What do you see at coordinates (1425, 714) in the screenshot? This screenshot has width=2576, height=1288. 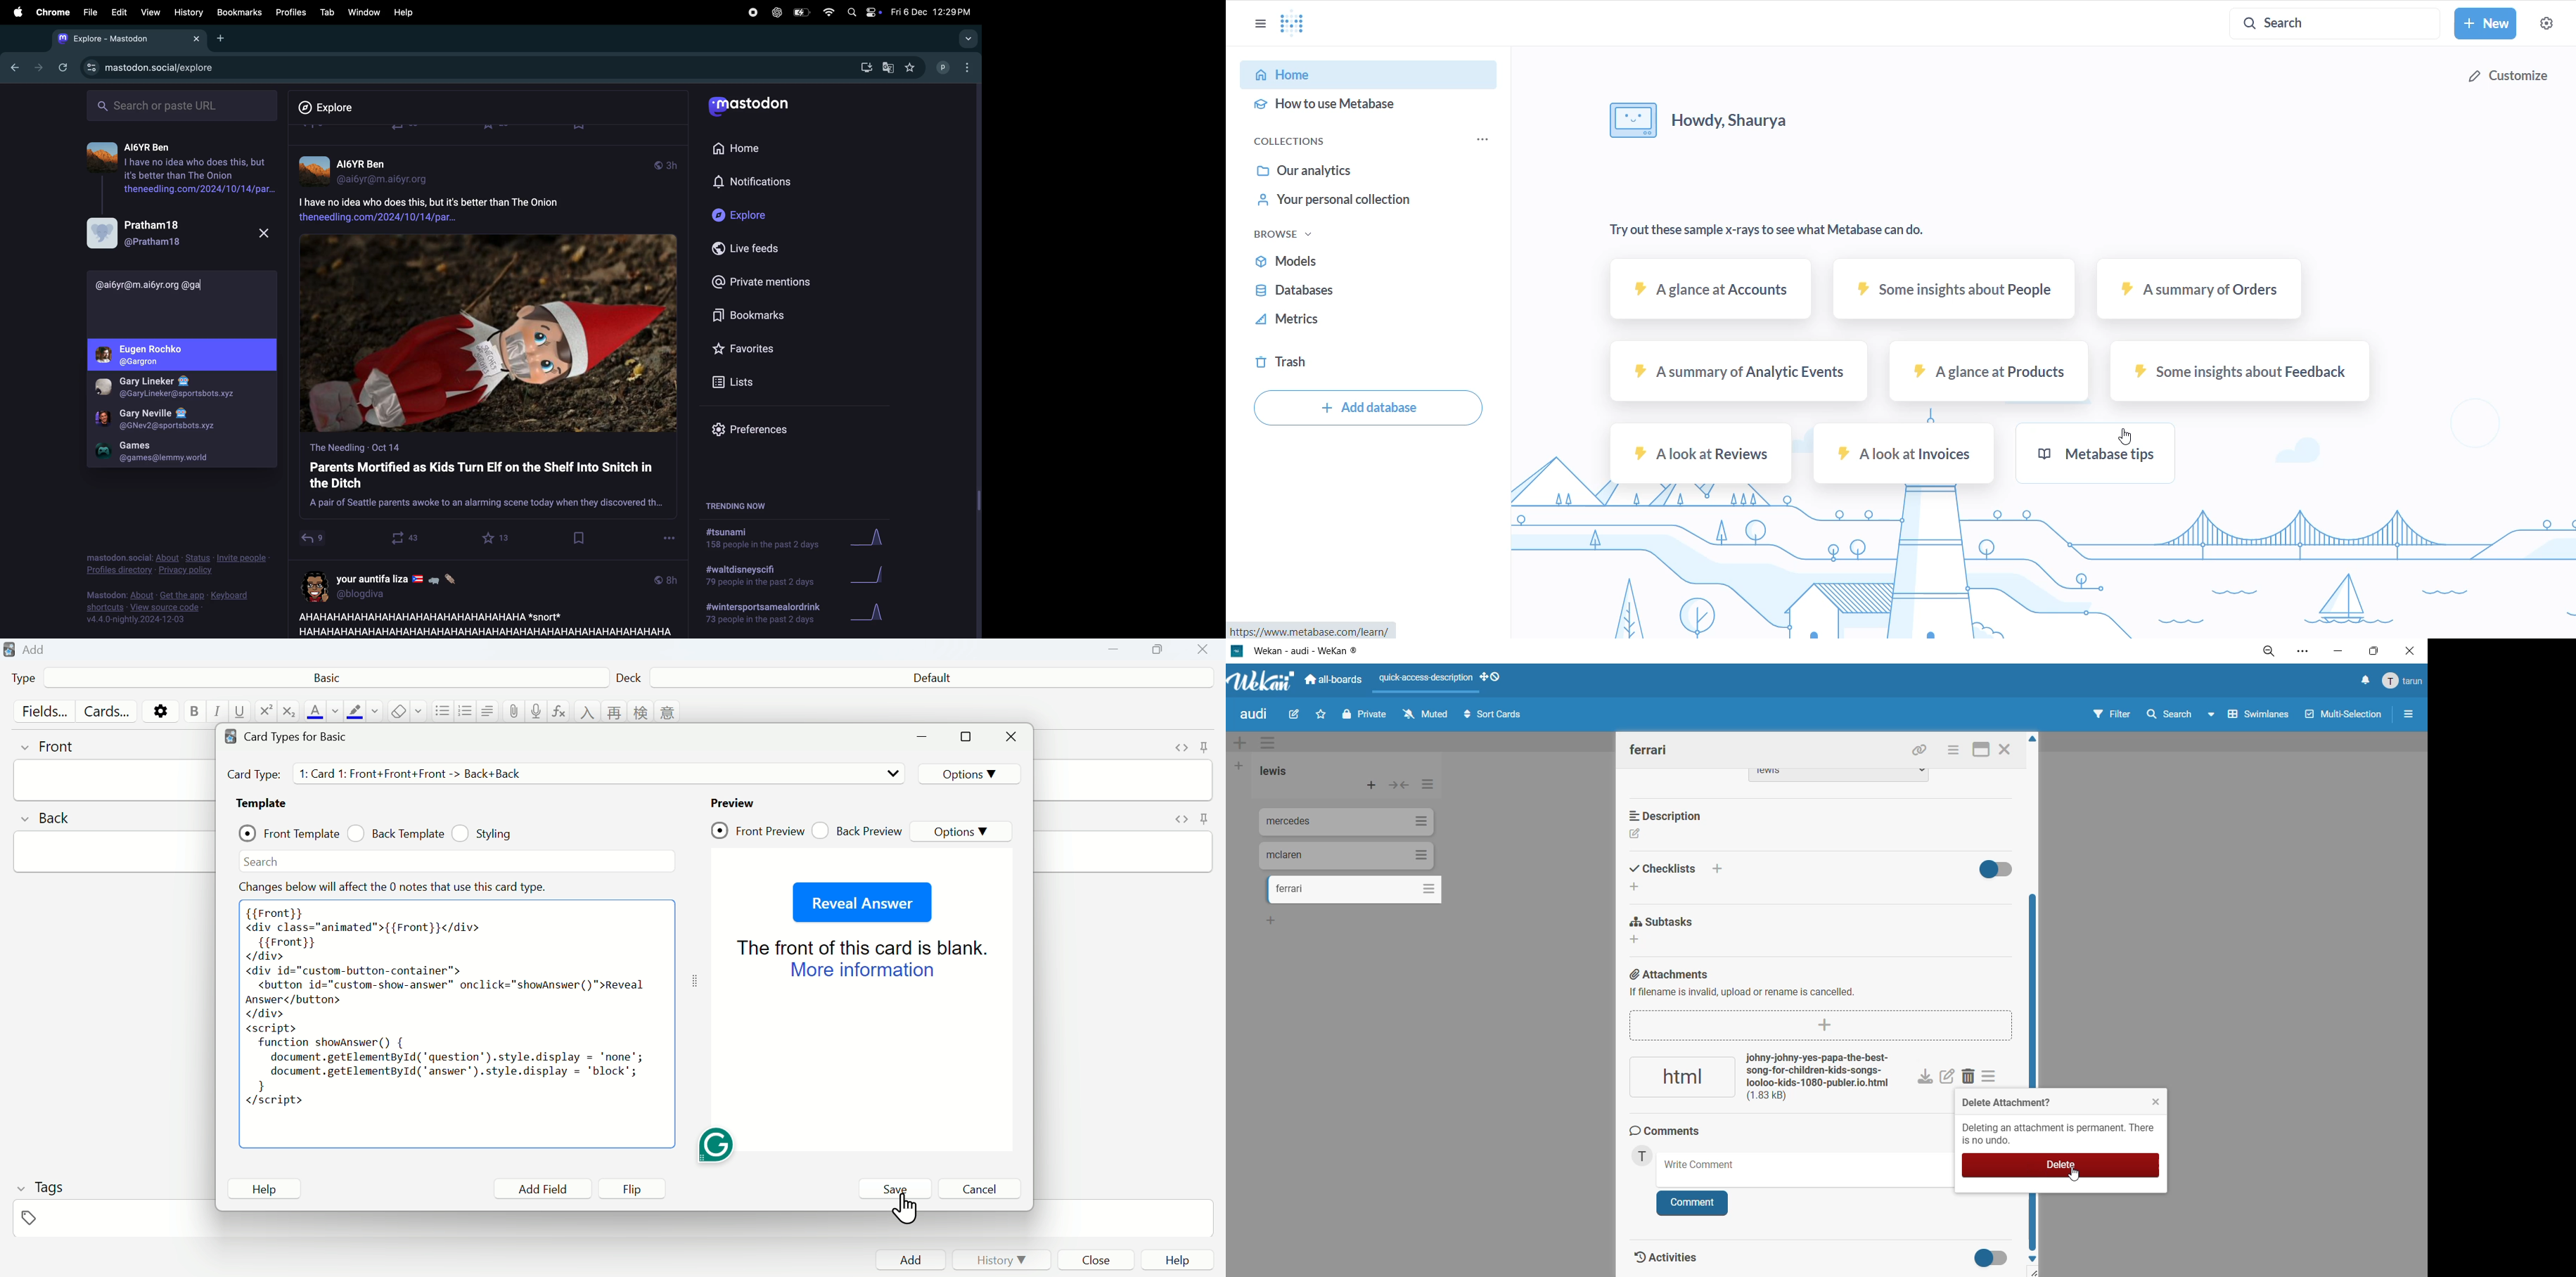 I see `muted` at bounding box center [1425, 714].